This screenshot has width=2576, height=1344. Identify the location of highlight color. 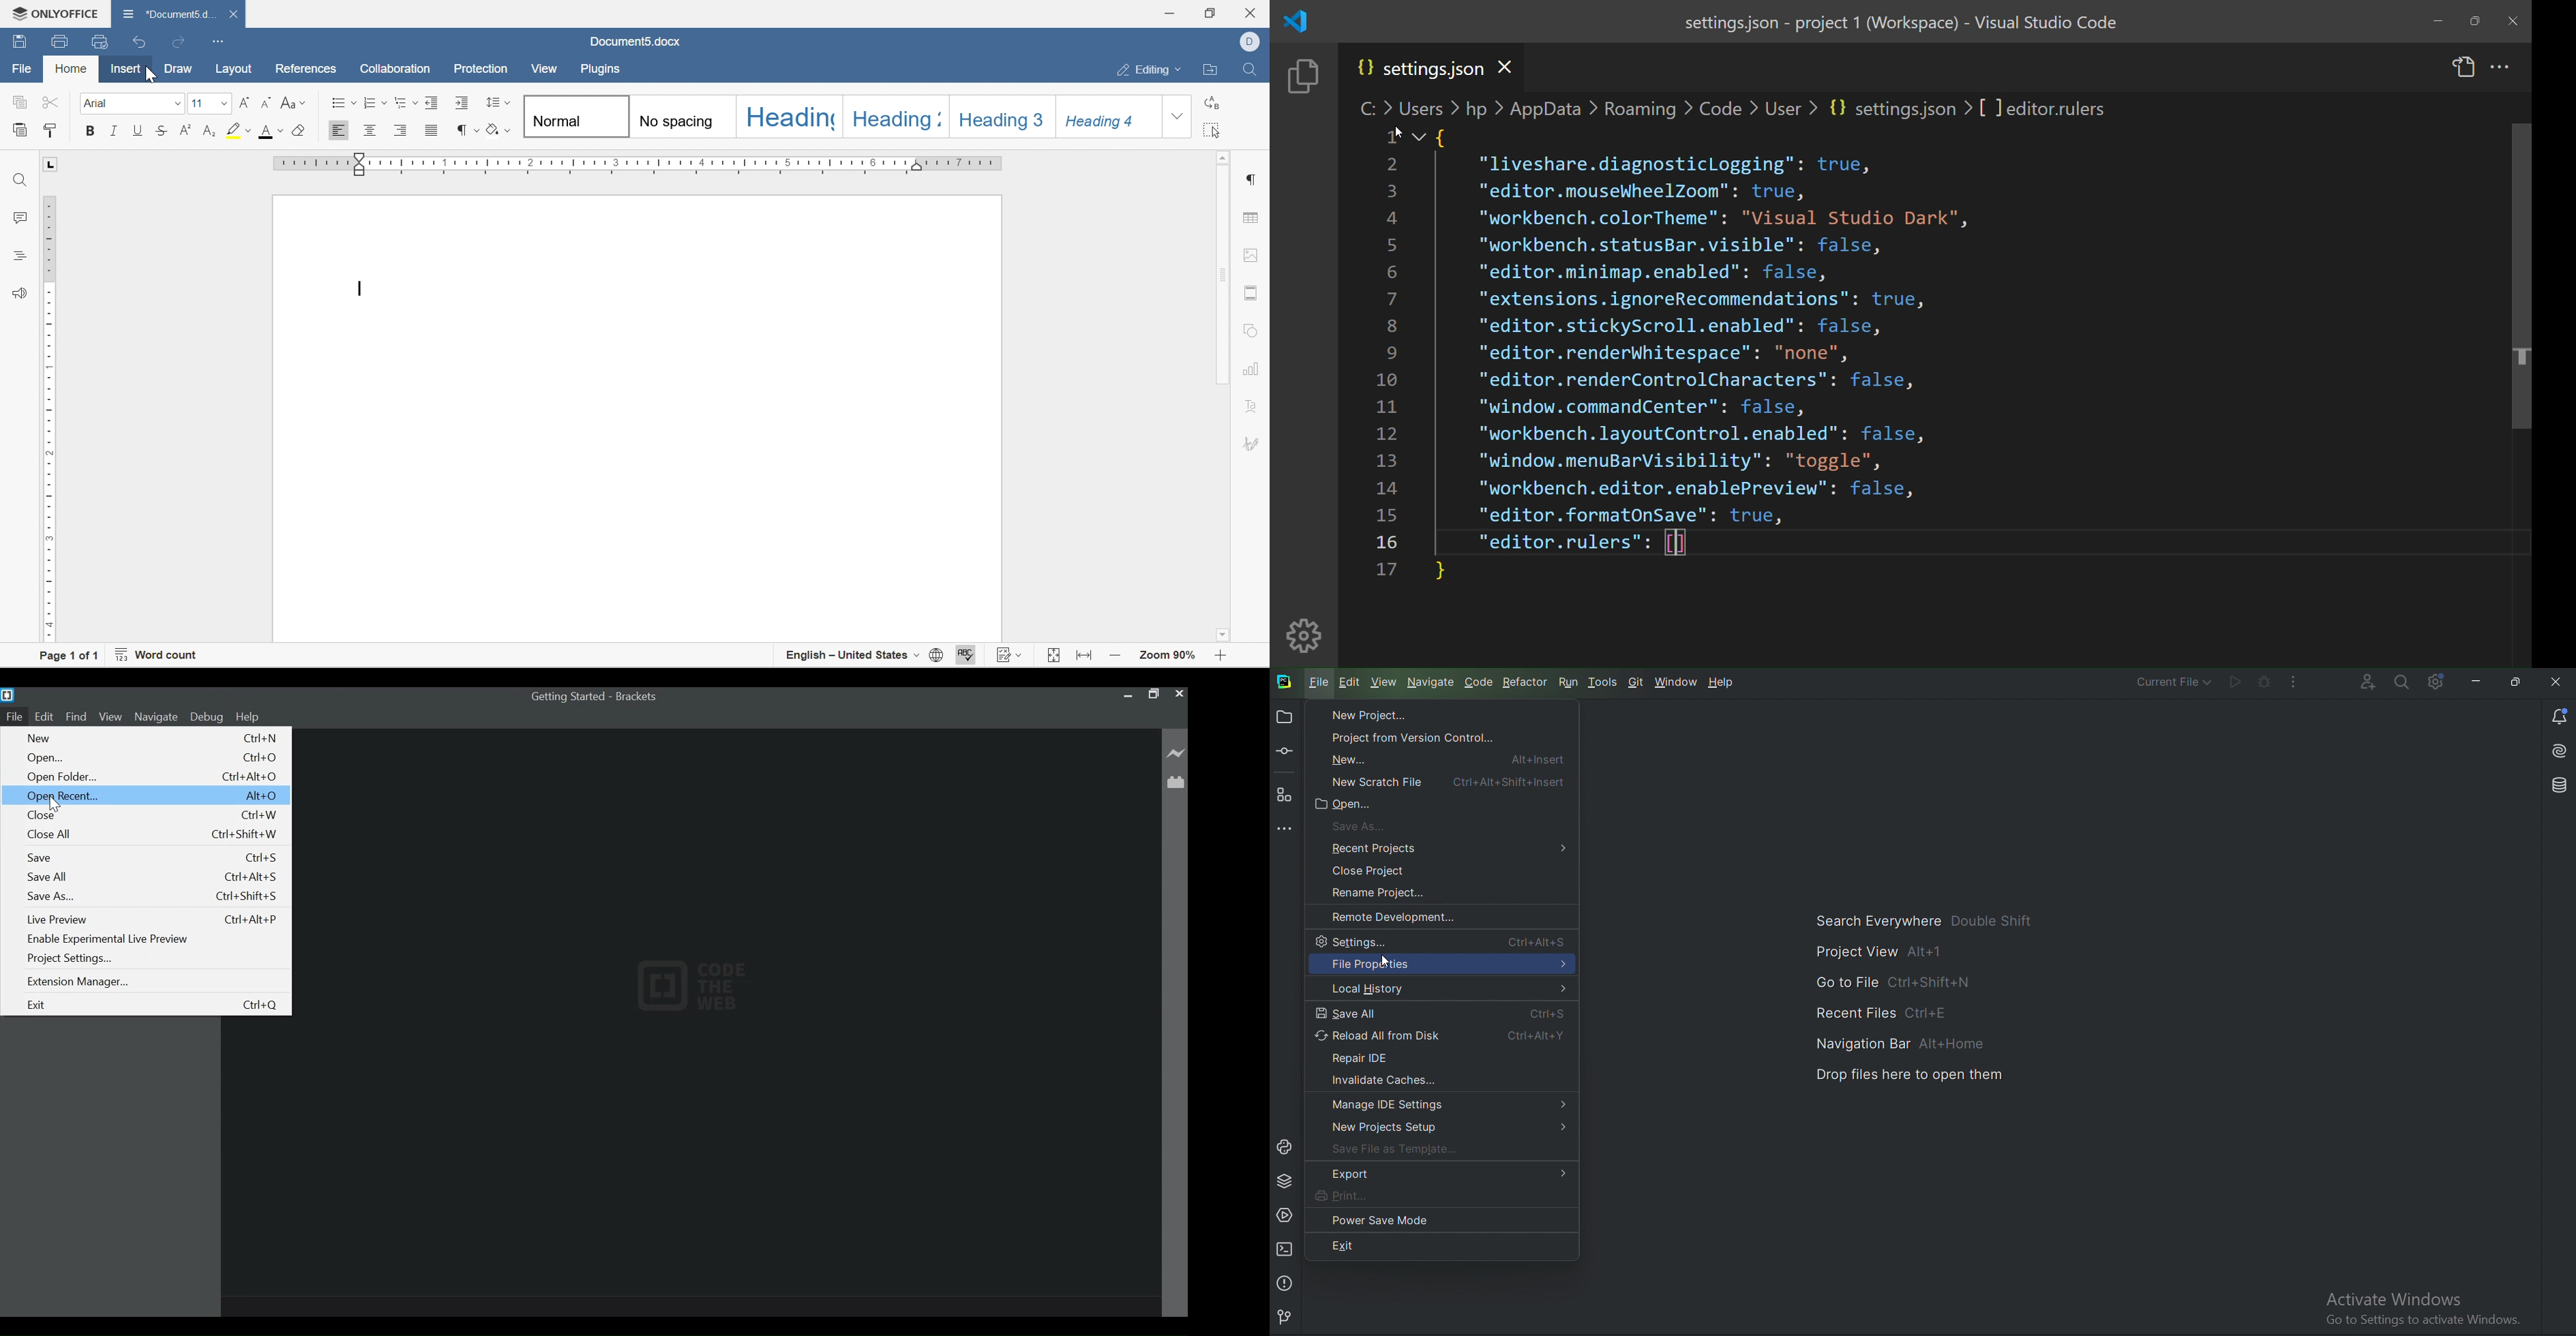
(238, 130).